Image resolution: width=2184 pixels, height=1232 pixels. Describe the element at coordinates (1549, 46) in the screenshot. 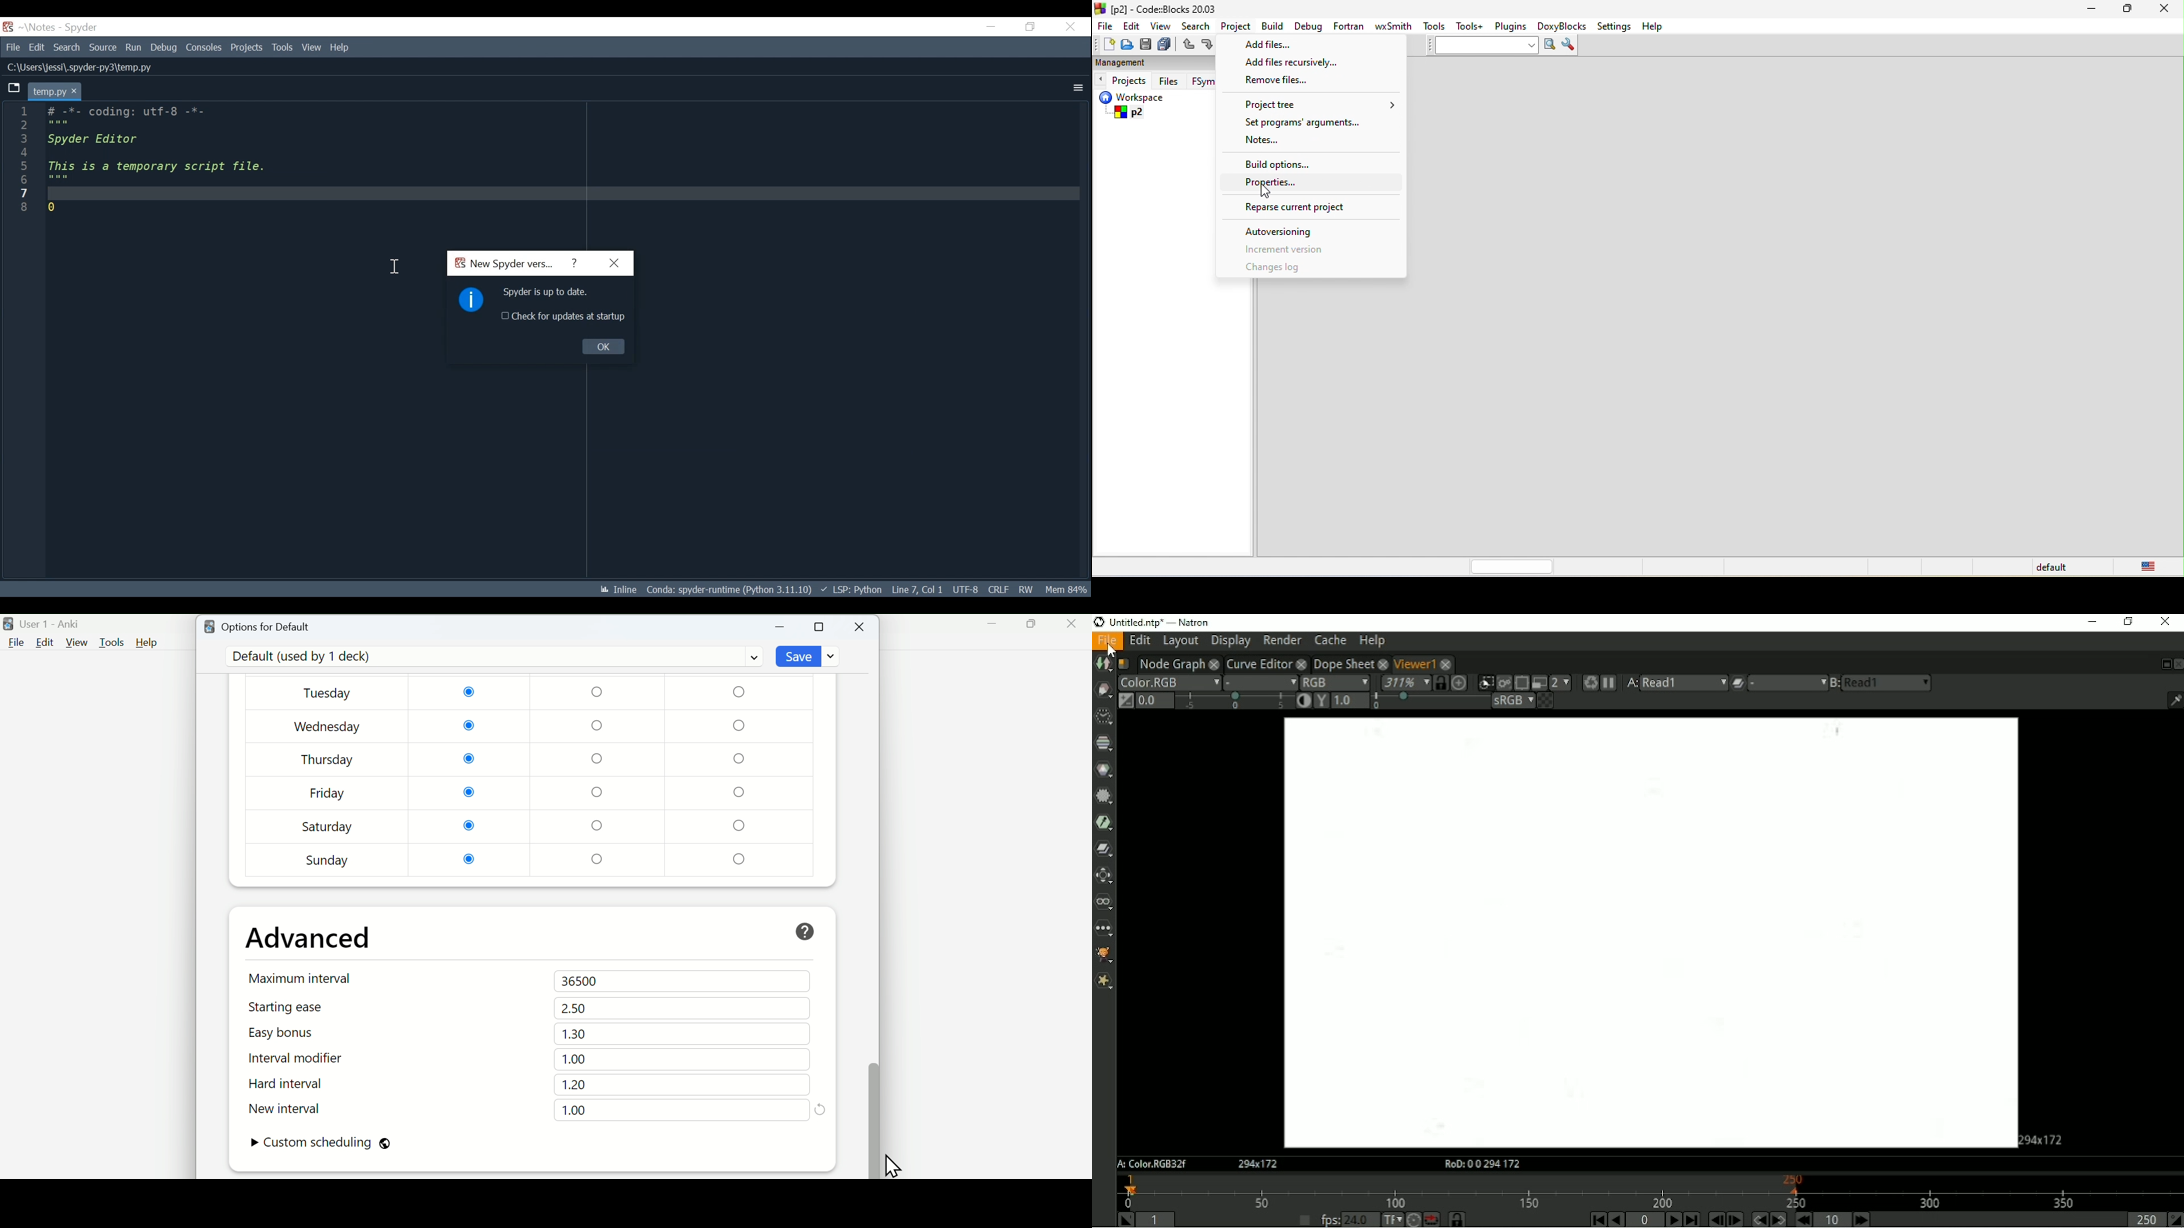

I see `run search` at that location.